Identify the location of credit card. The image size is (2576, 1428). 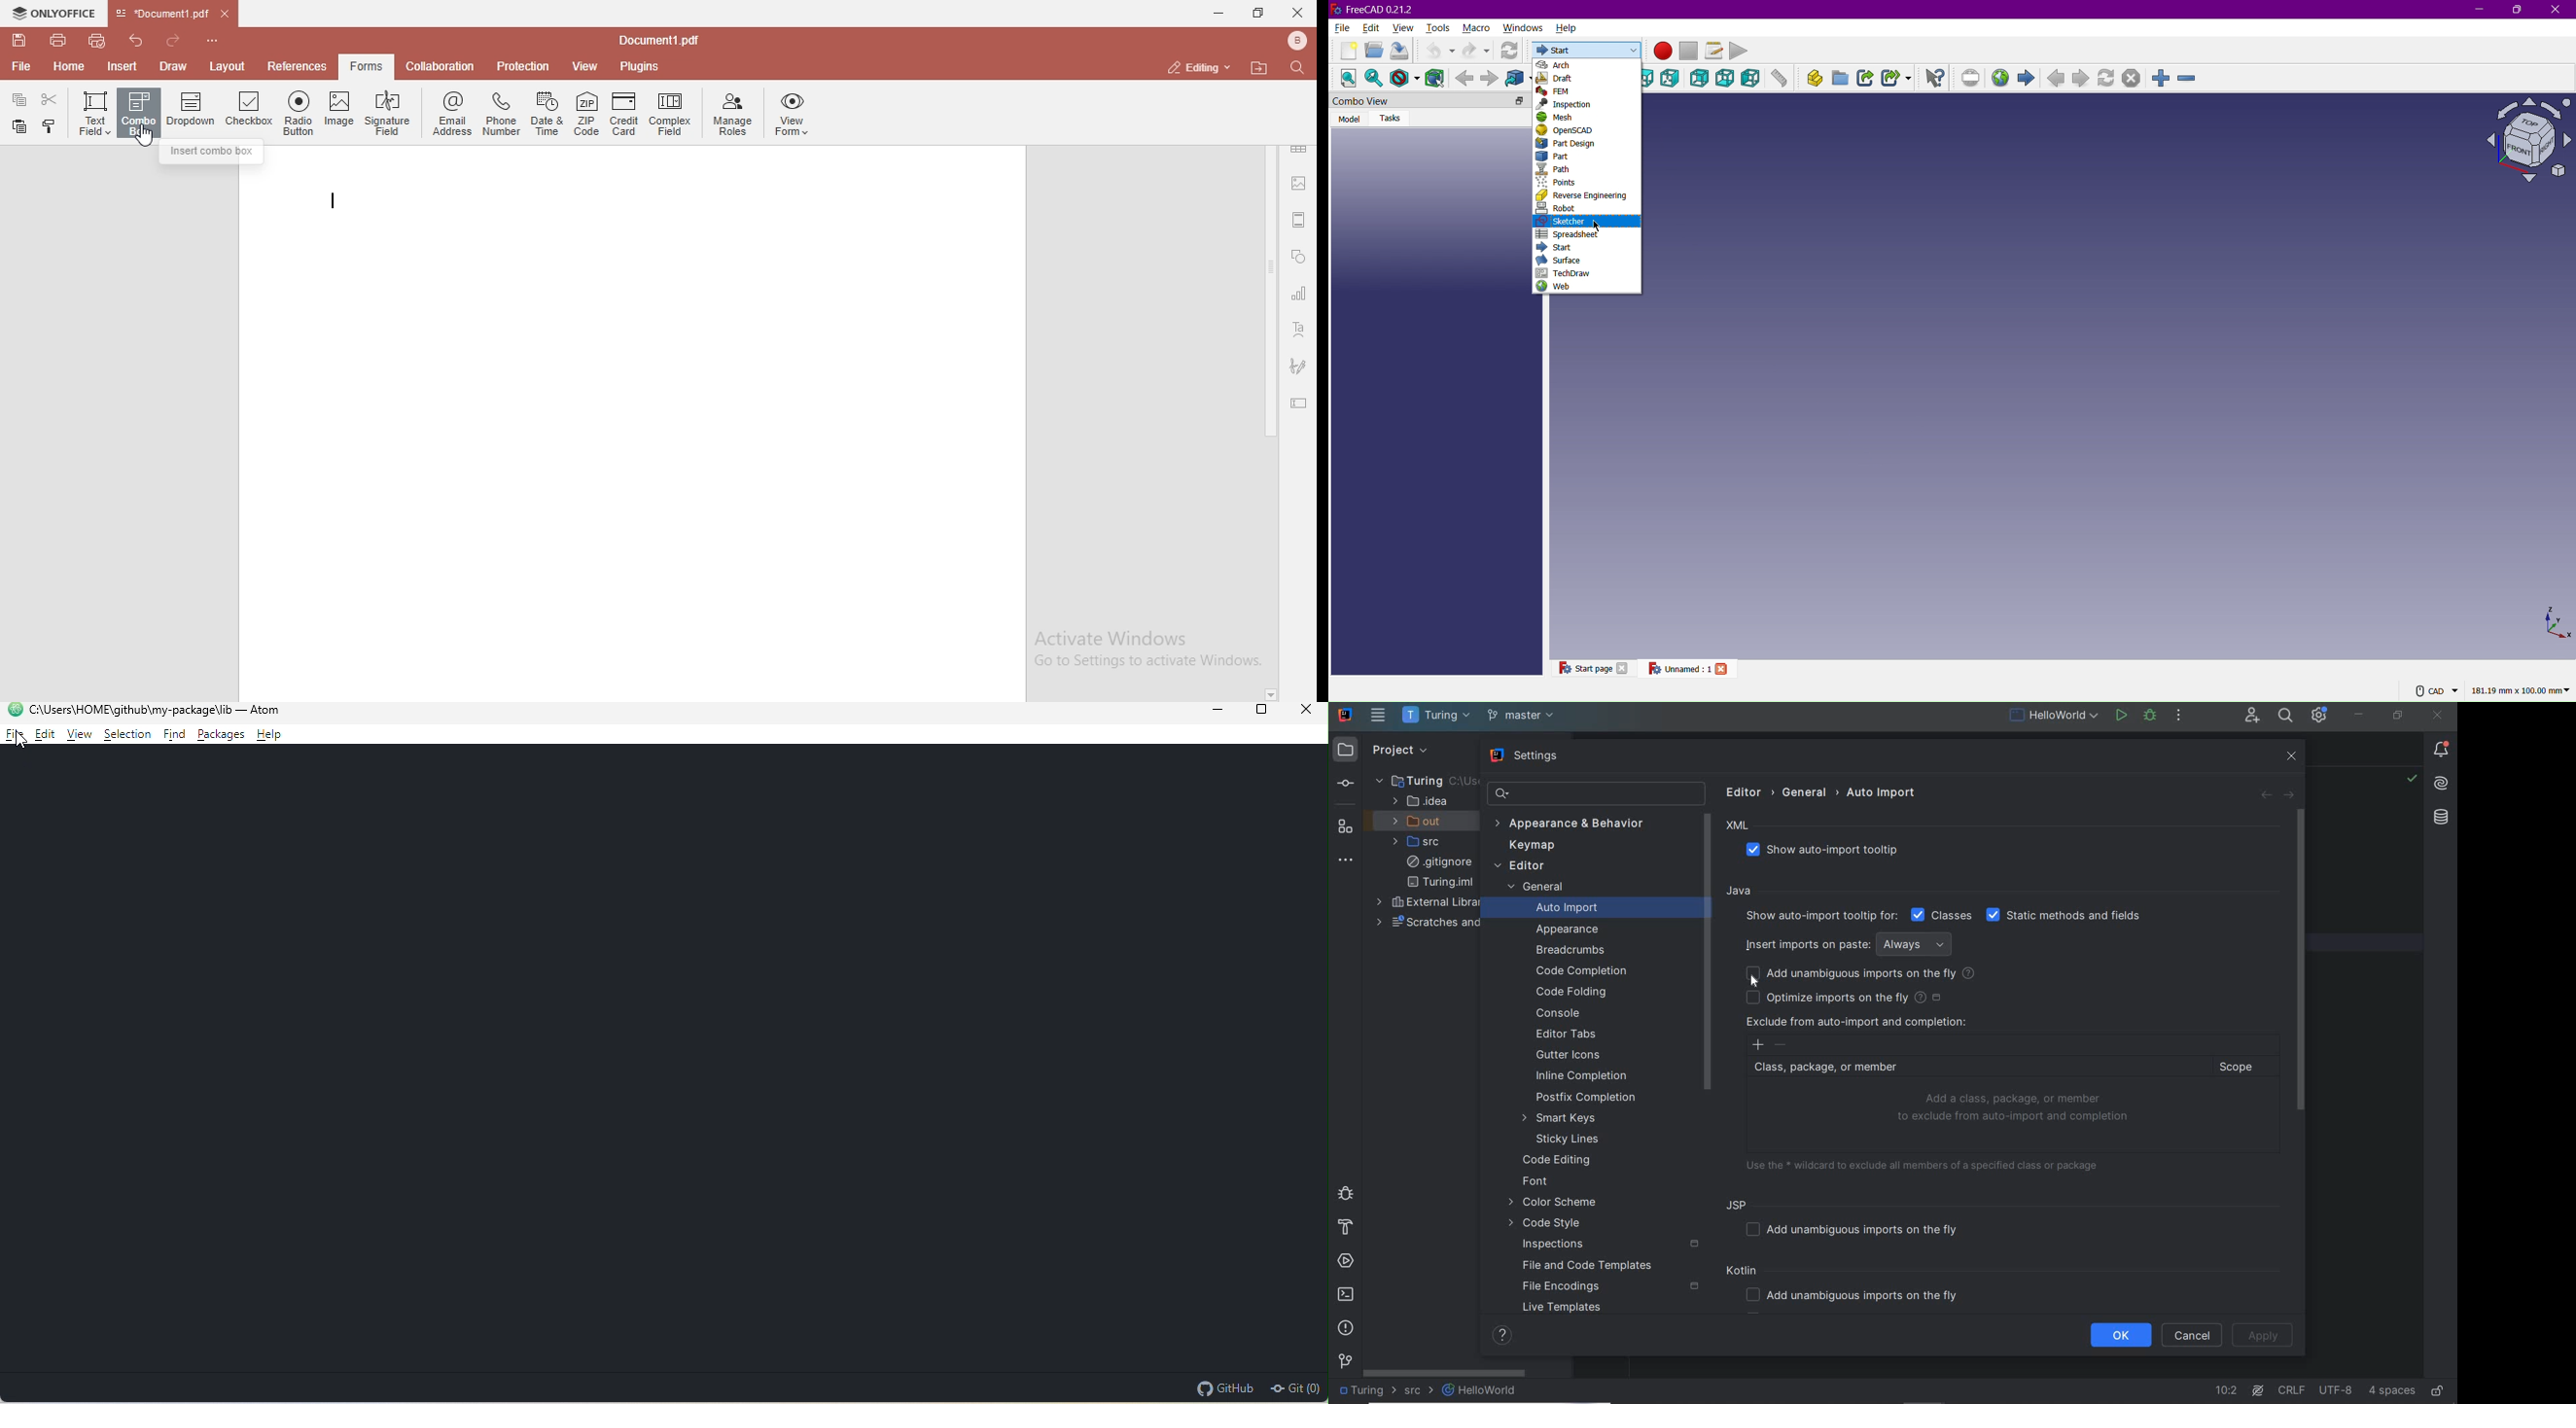
(624, 117).